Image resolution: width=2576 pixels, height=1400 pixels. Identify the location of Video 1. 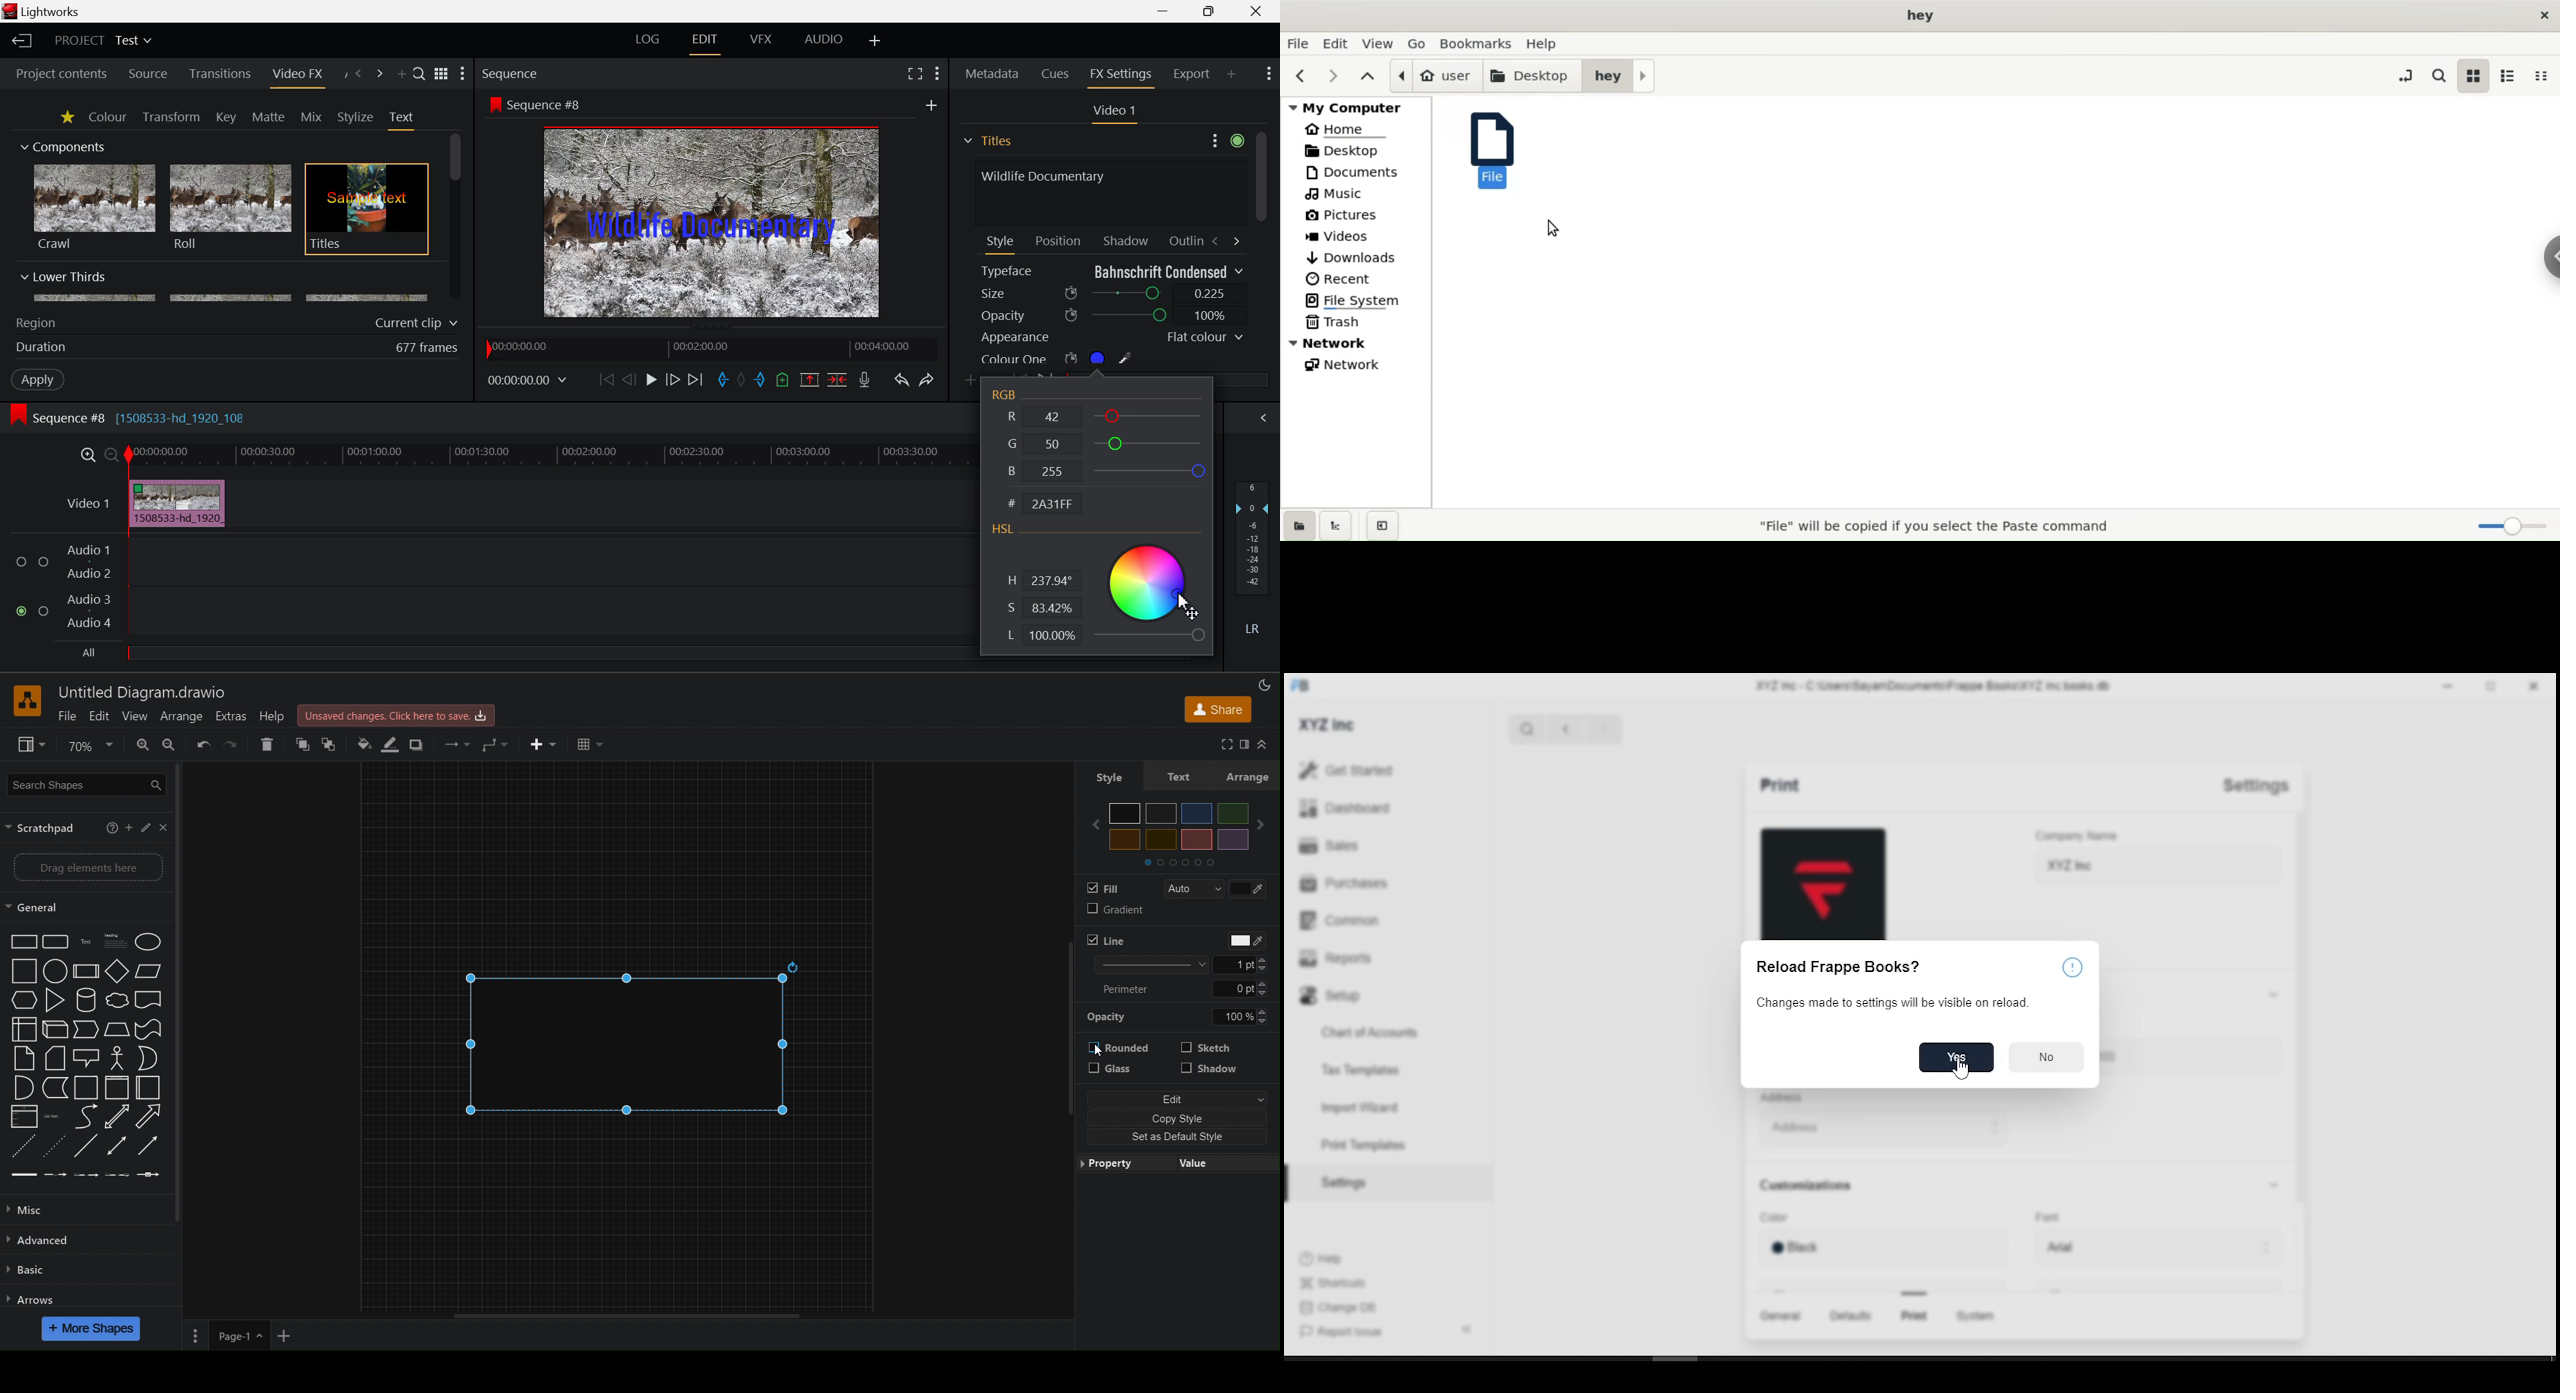
(90, 503).